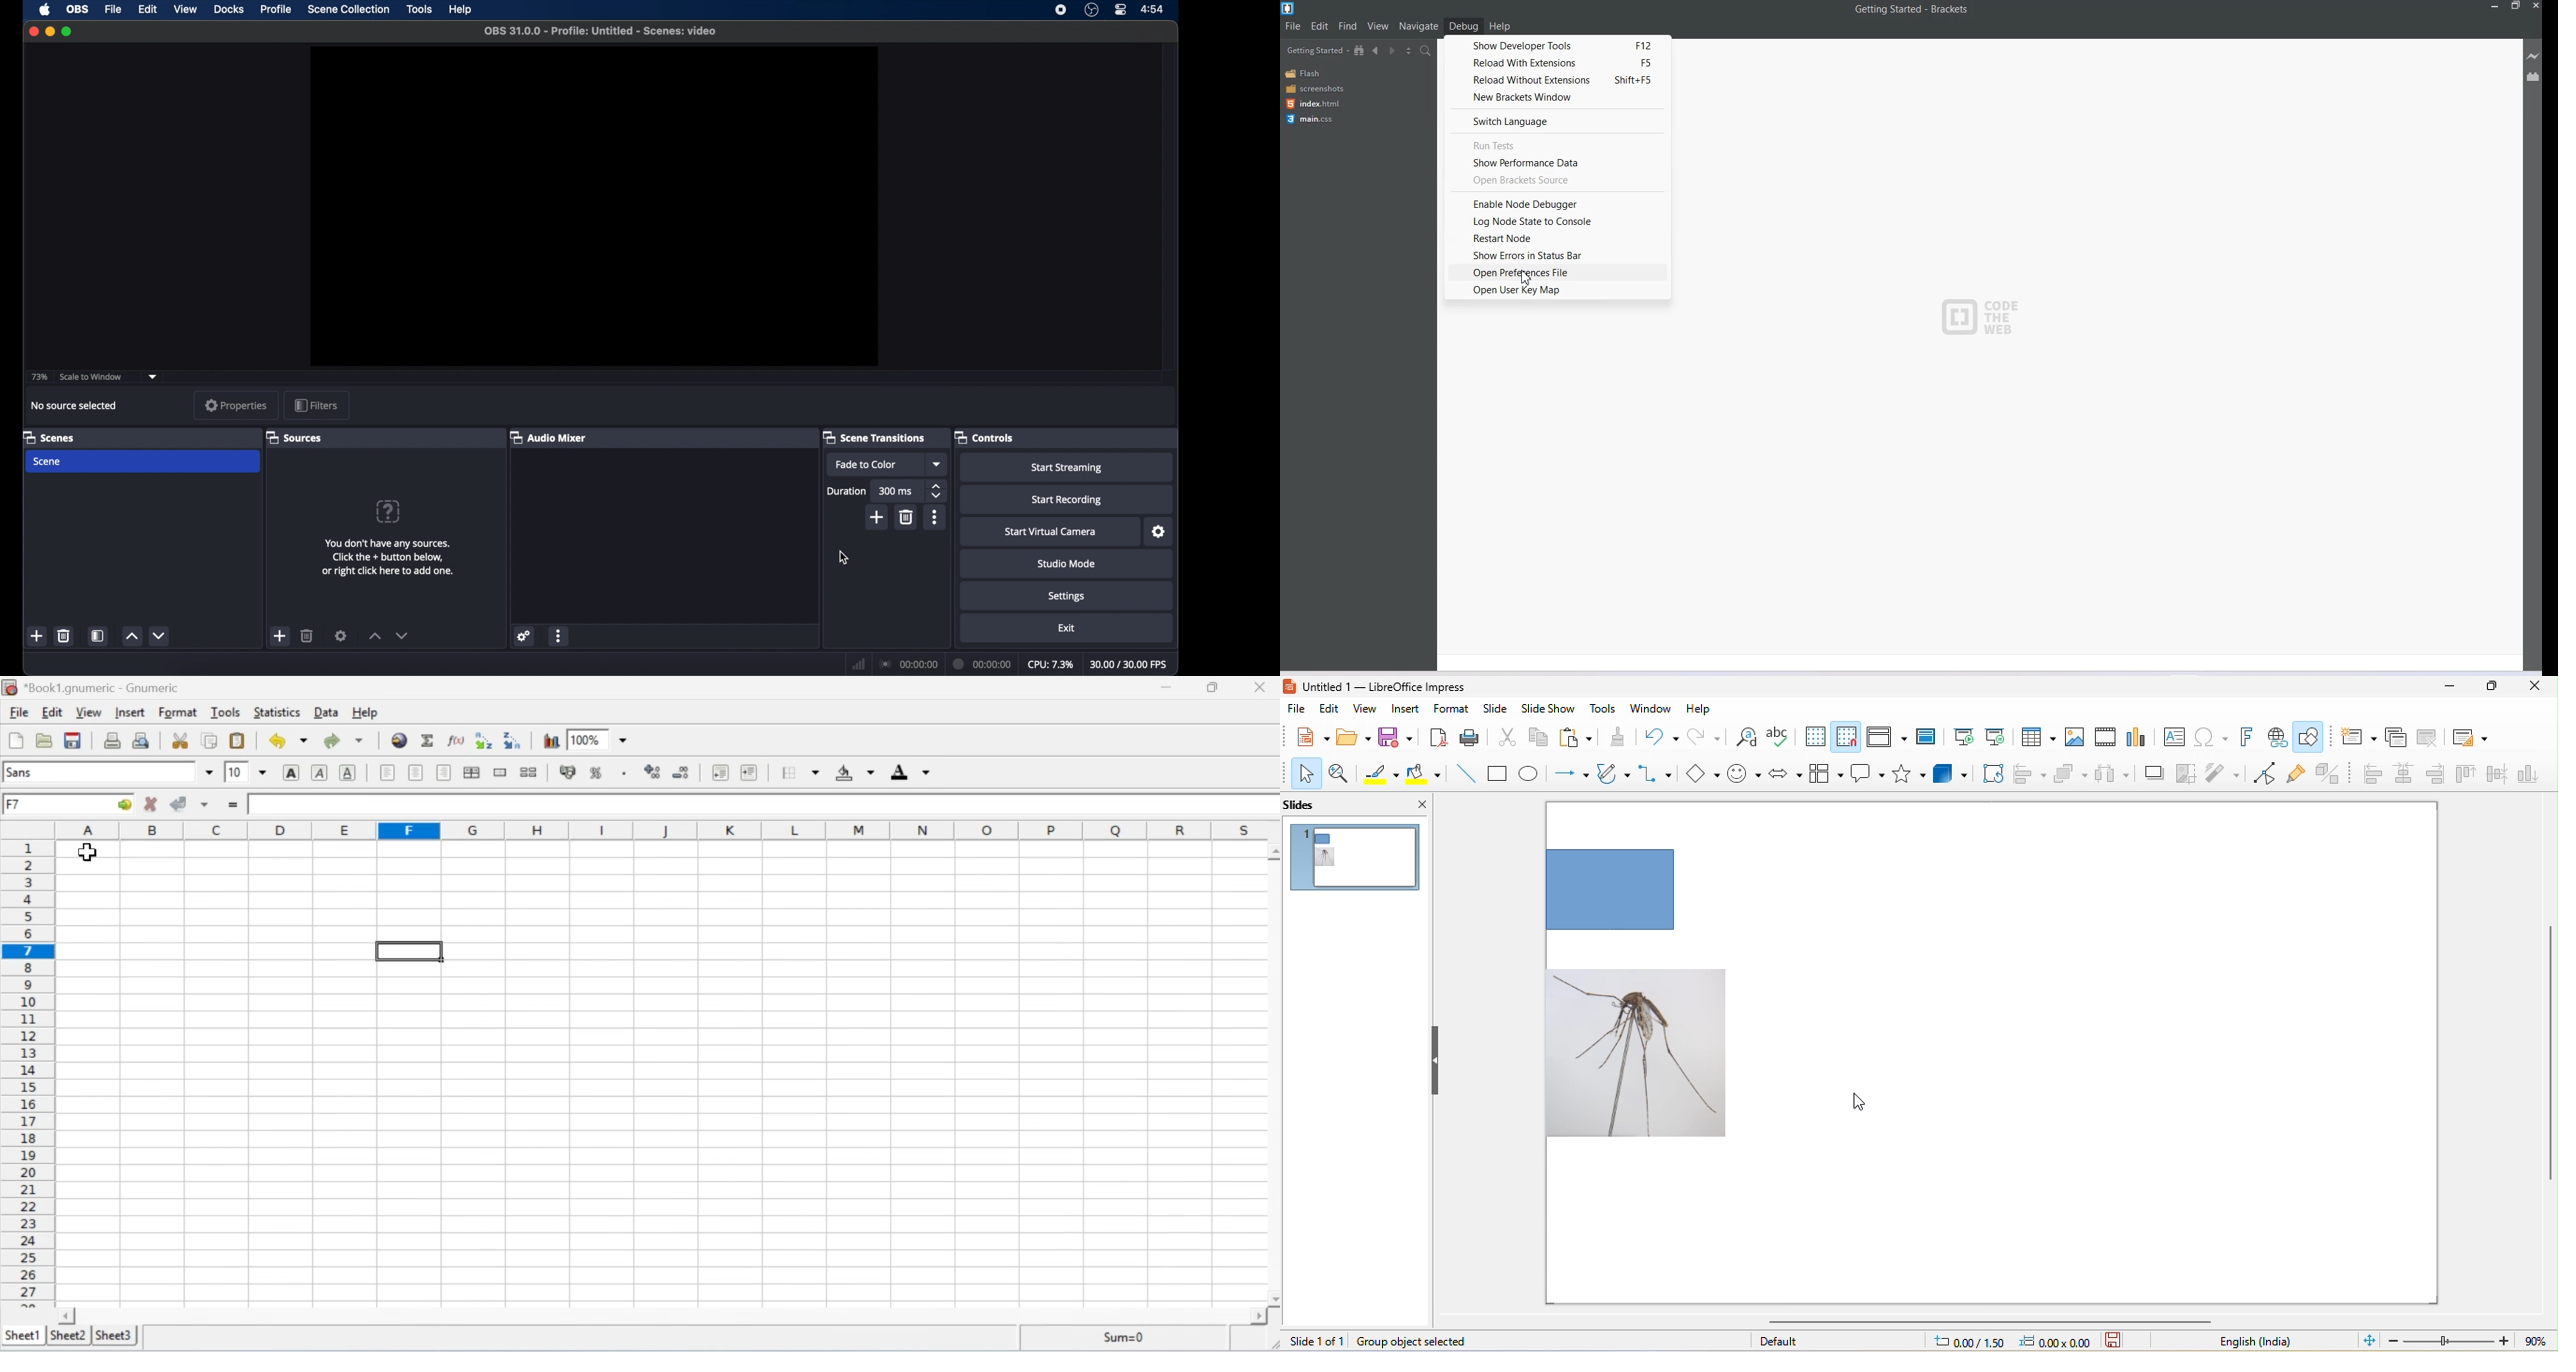 Image resolution: width=2576 pixels, height=1372 pixels. What do you see at coordinates (277, 10) in the screenshot?
I see `profile` at bounding box center [277, 10].